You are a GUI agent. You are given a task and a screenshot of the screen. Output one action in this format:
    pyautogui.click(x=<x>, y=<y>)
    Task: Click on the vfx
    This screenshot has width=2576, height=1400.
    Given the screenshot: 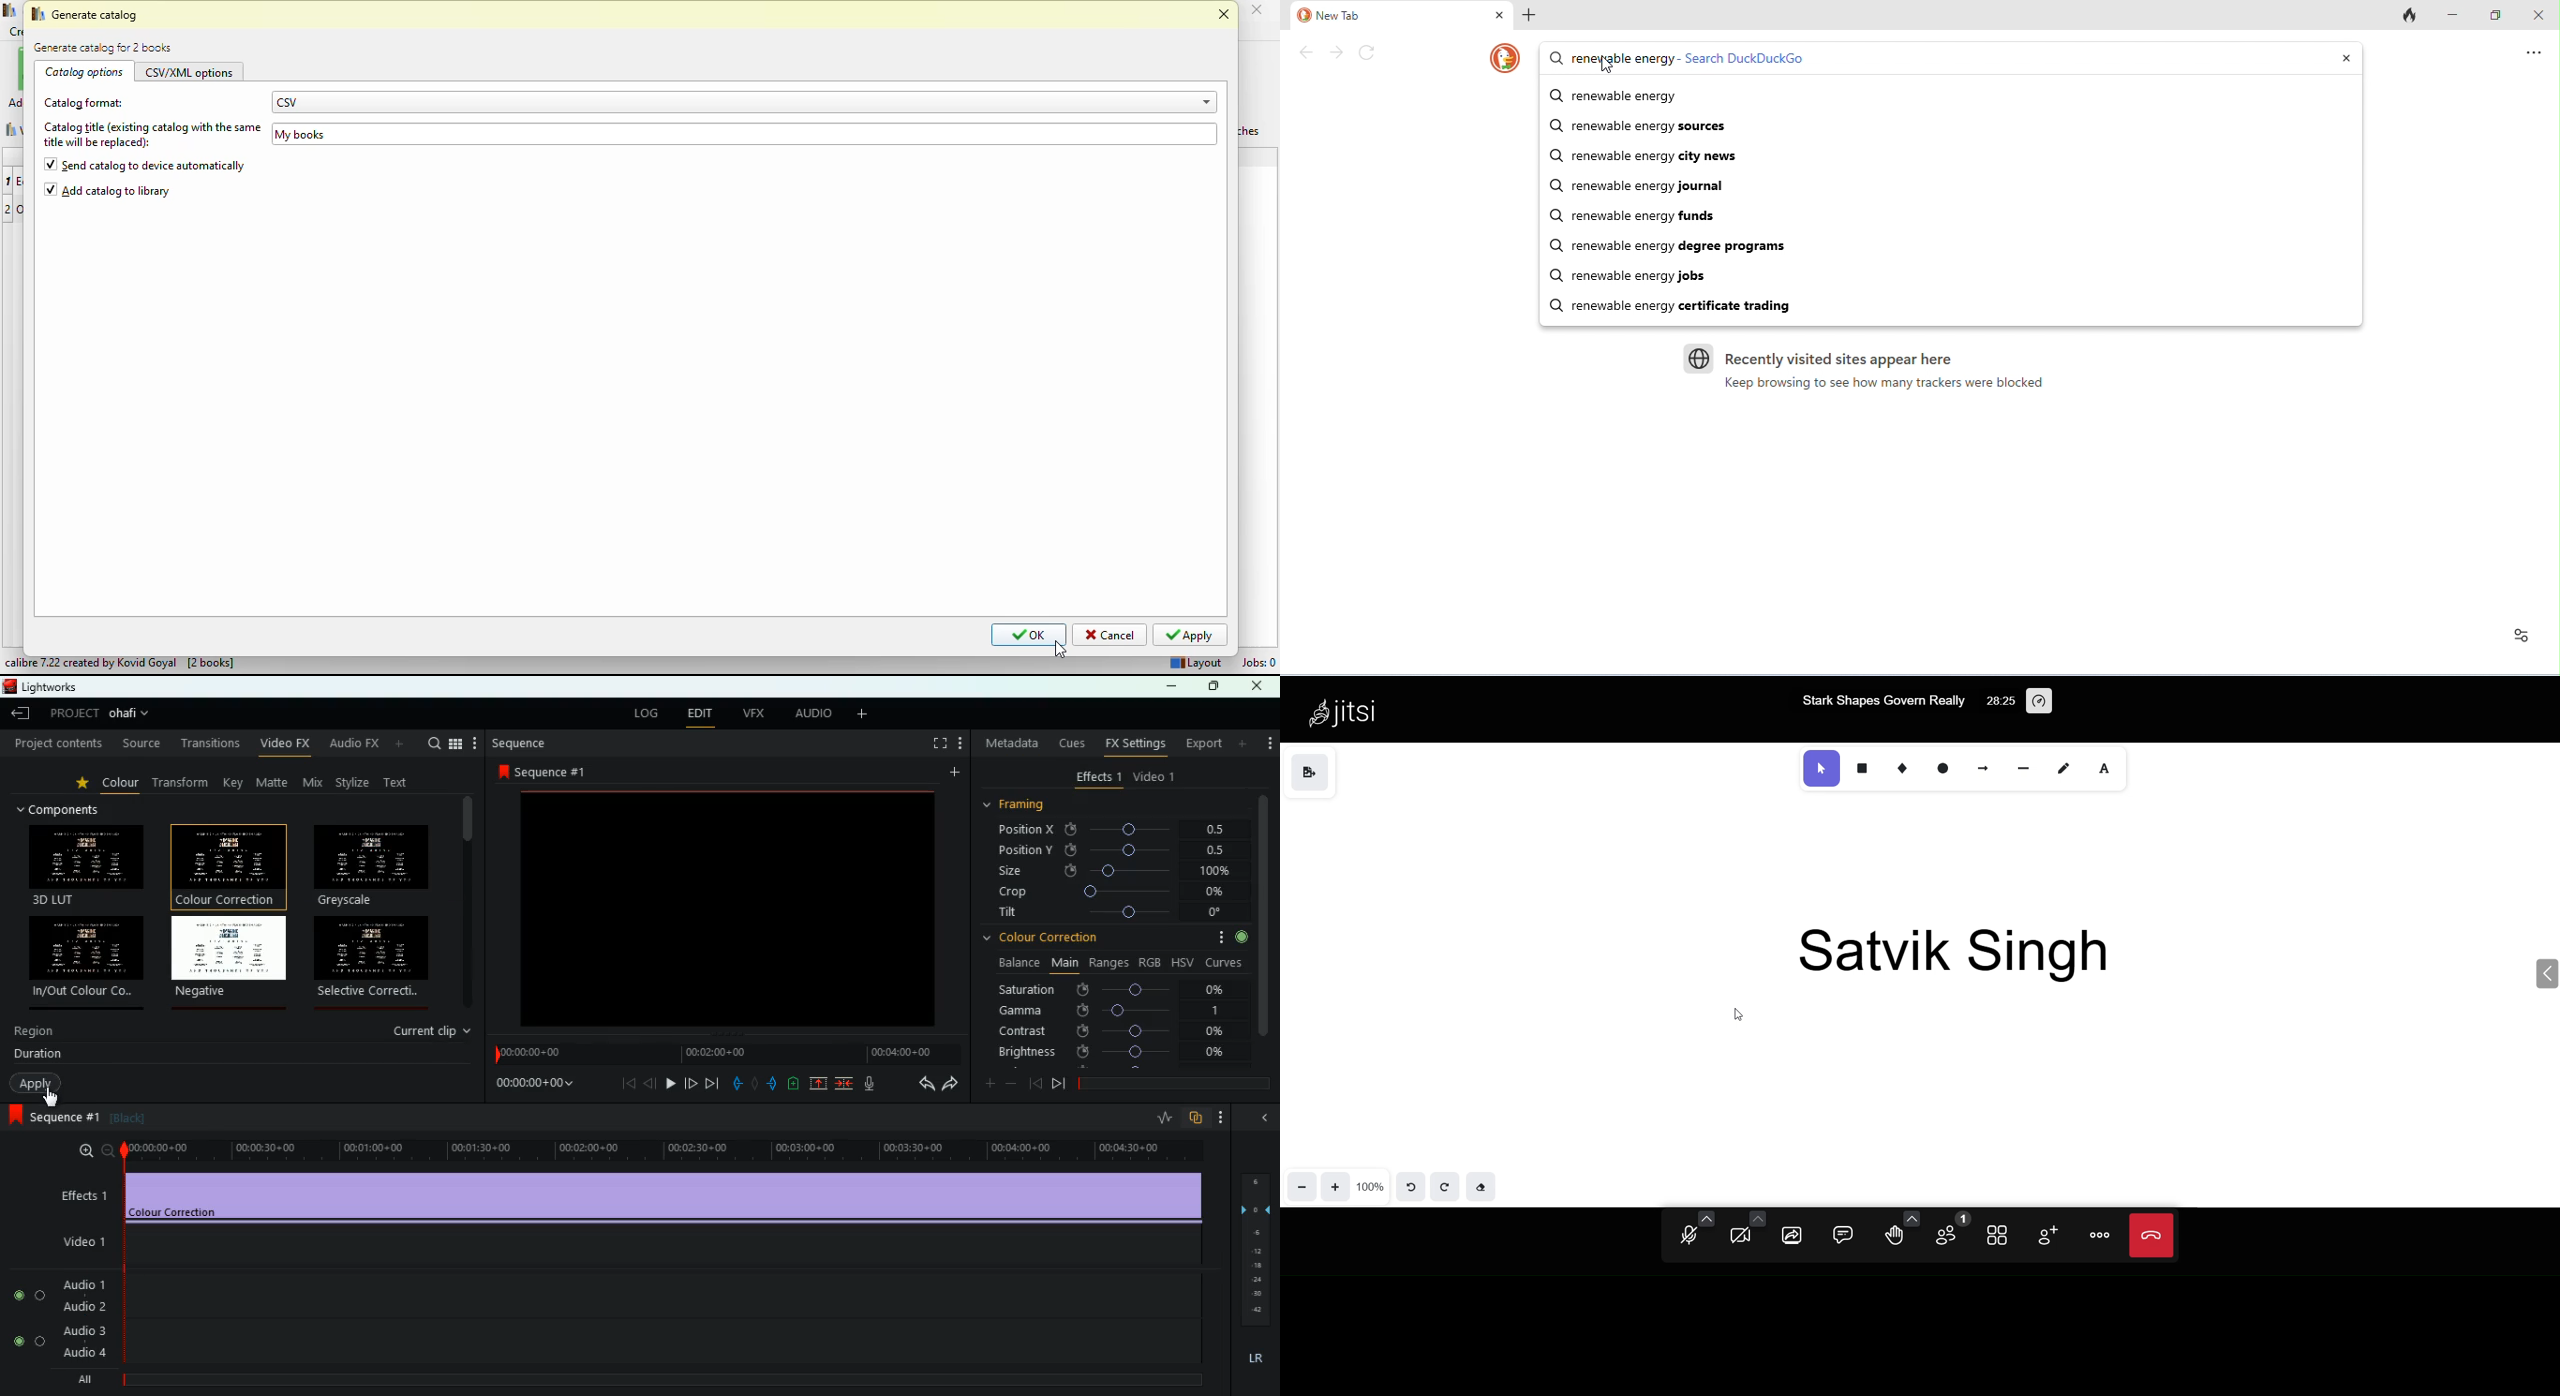 What is the action you would take?
    pyautogui.click(x=755, y=714)
    